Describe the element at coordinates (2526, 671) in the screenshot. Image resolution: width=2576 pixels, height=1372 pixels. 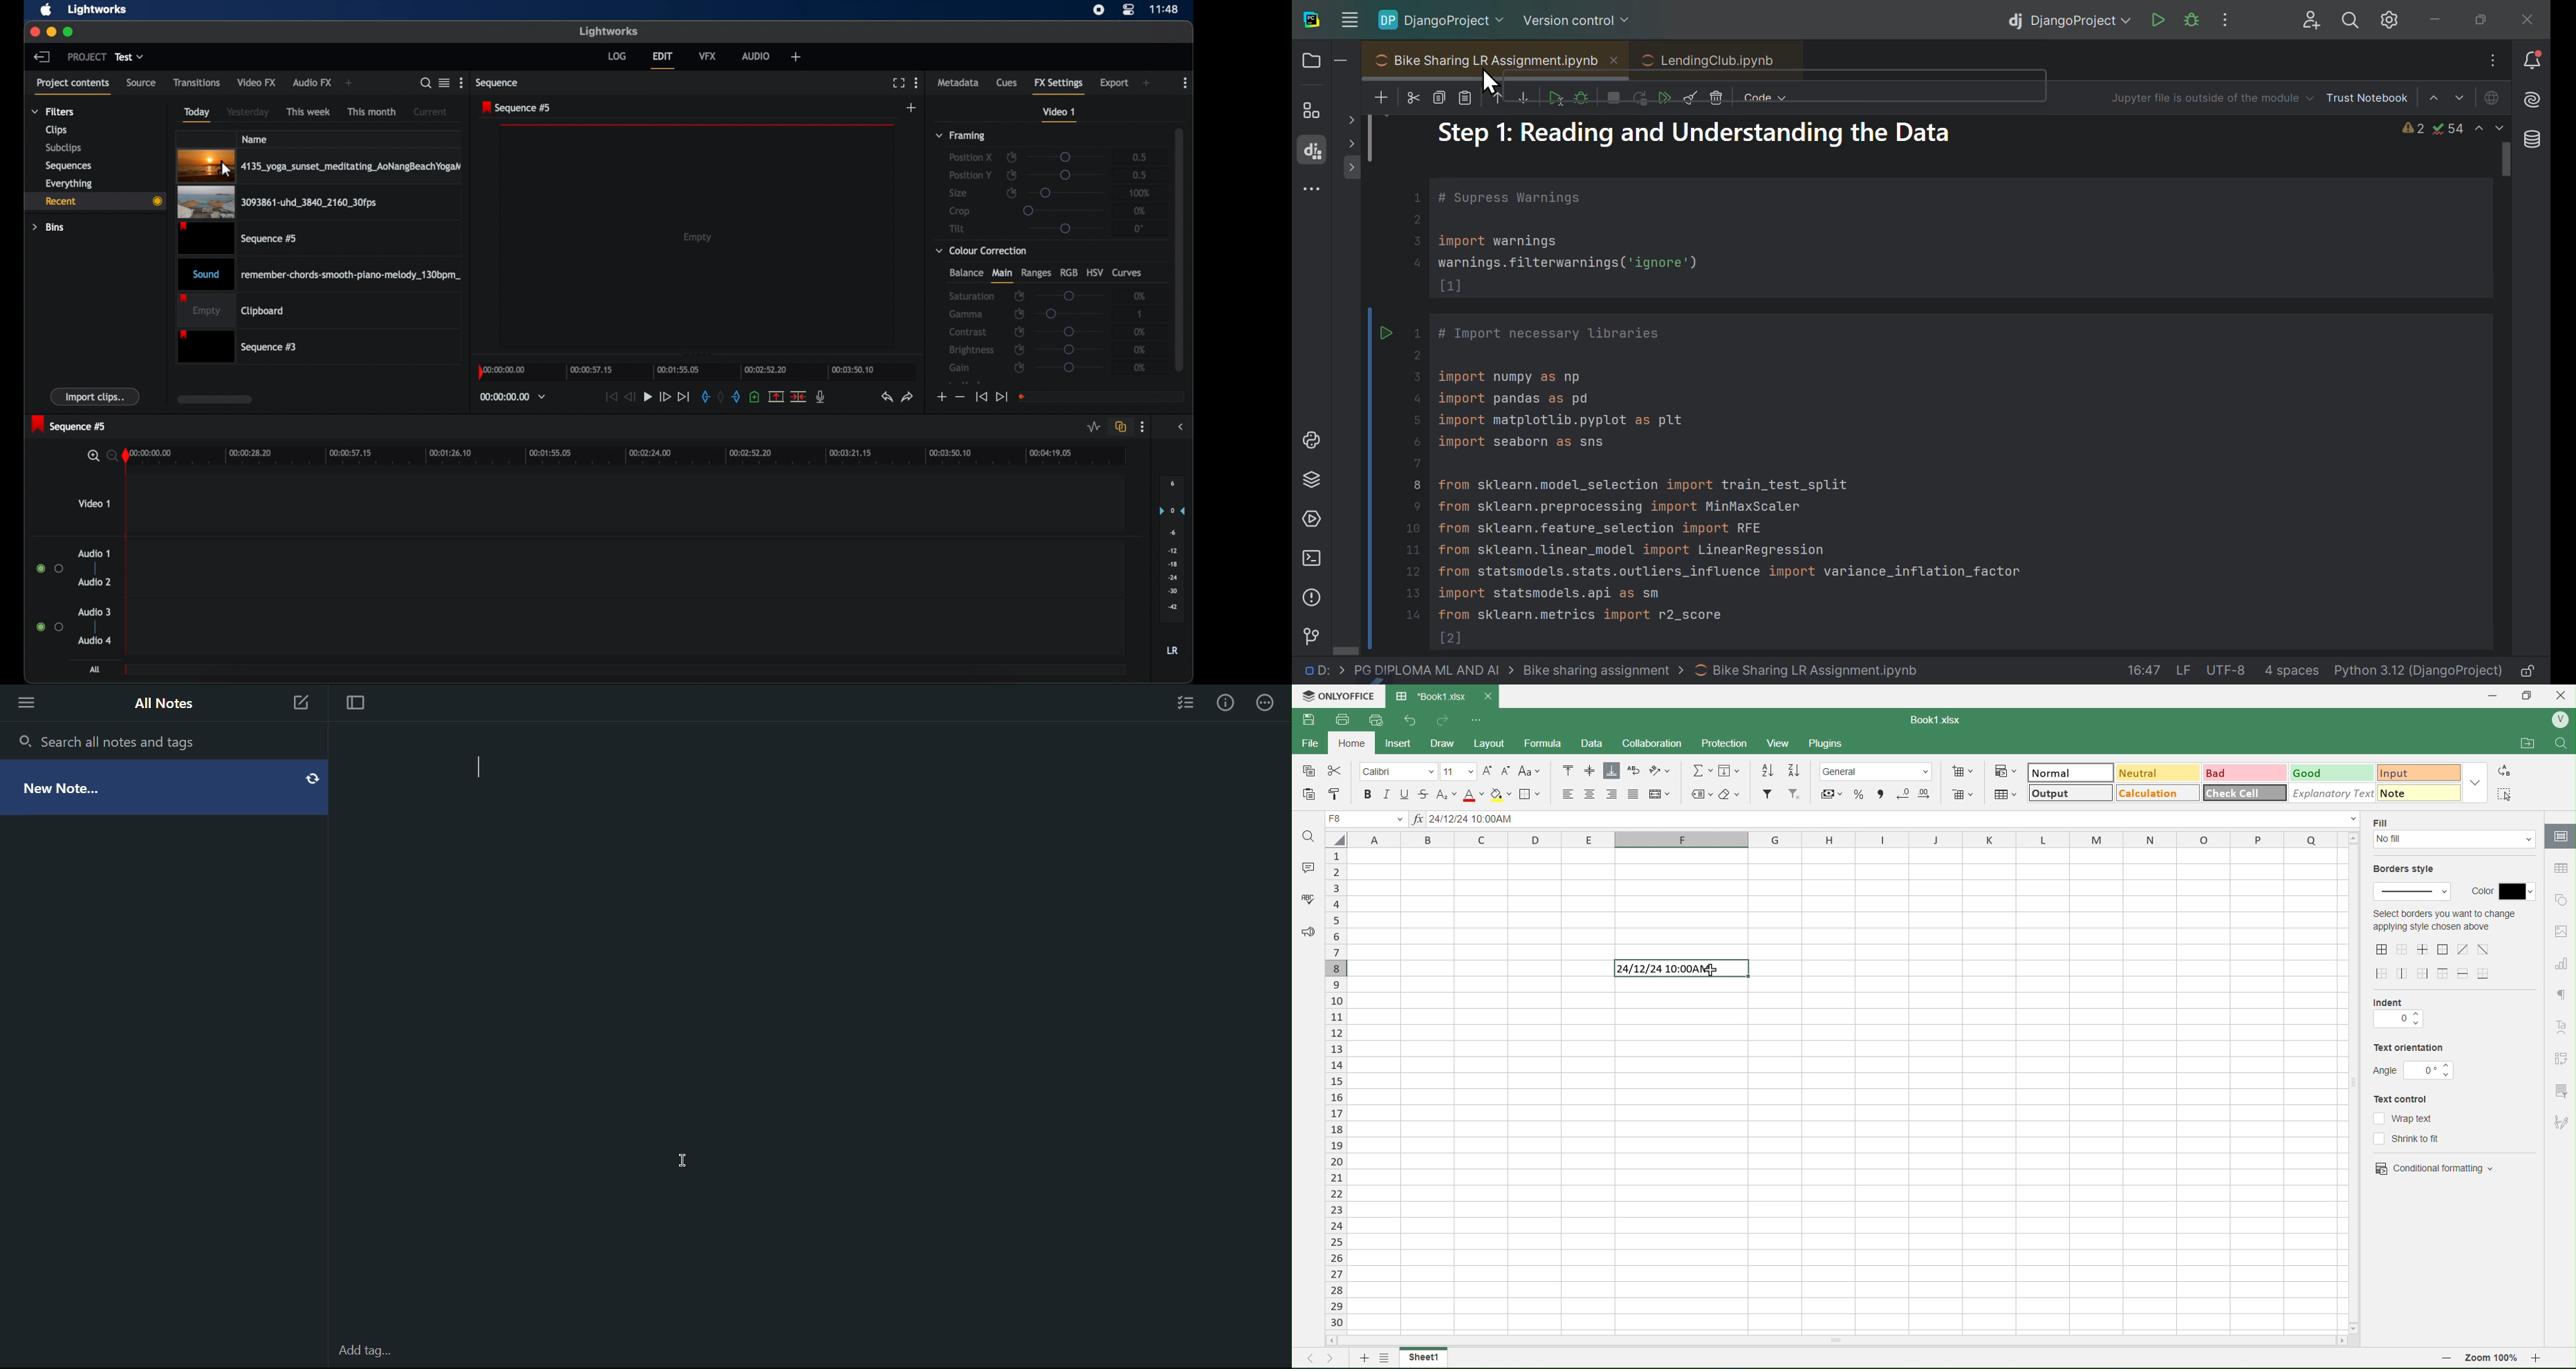
I see `lock` at that location.